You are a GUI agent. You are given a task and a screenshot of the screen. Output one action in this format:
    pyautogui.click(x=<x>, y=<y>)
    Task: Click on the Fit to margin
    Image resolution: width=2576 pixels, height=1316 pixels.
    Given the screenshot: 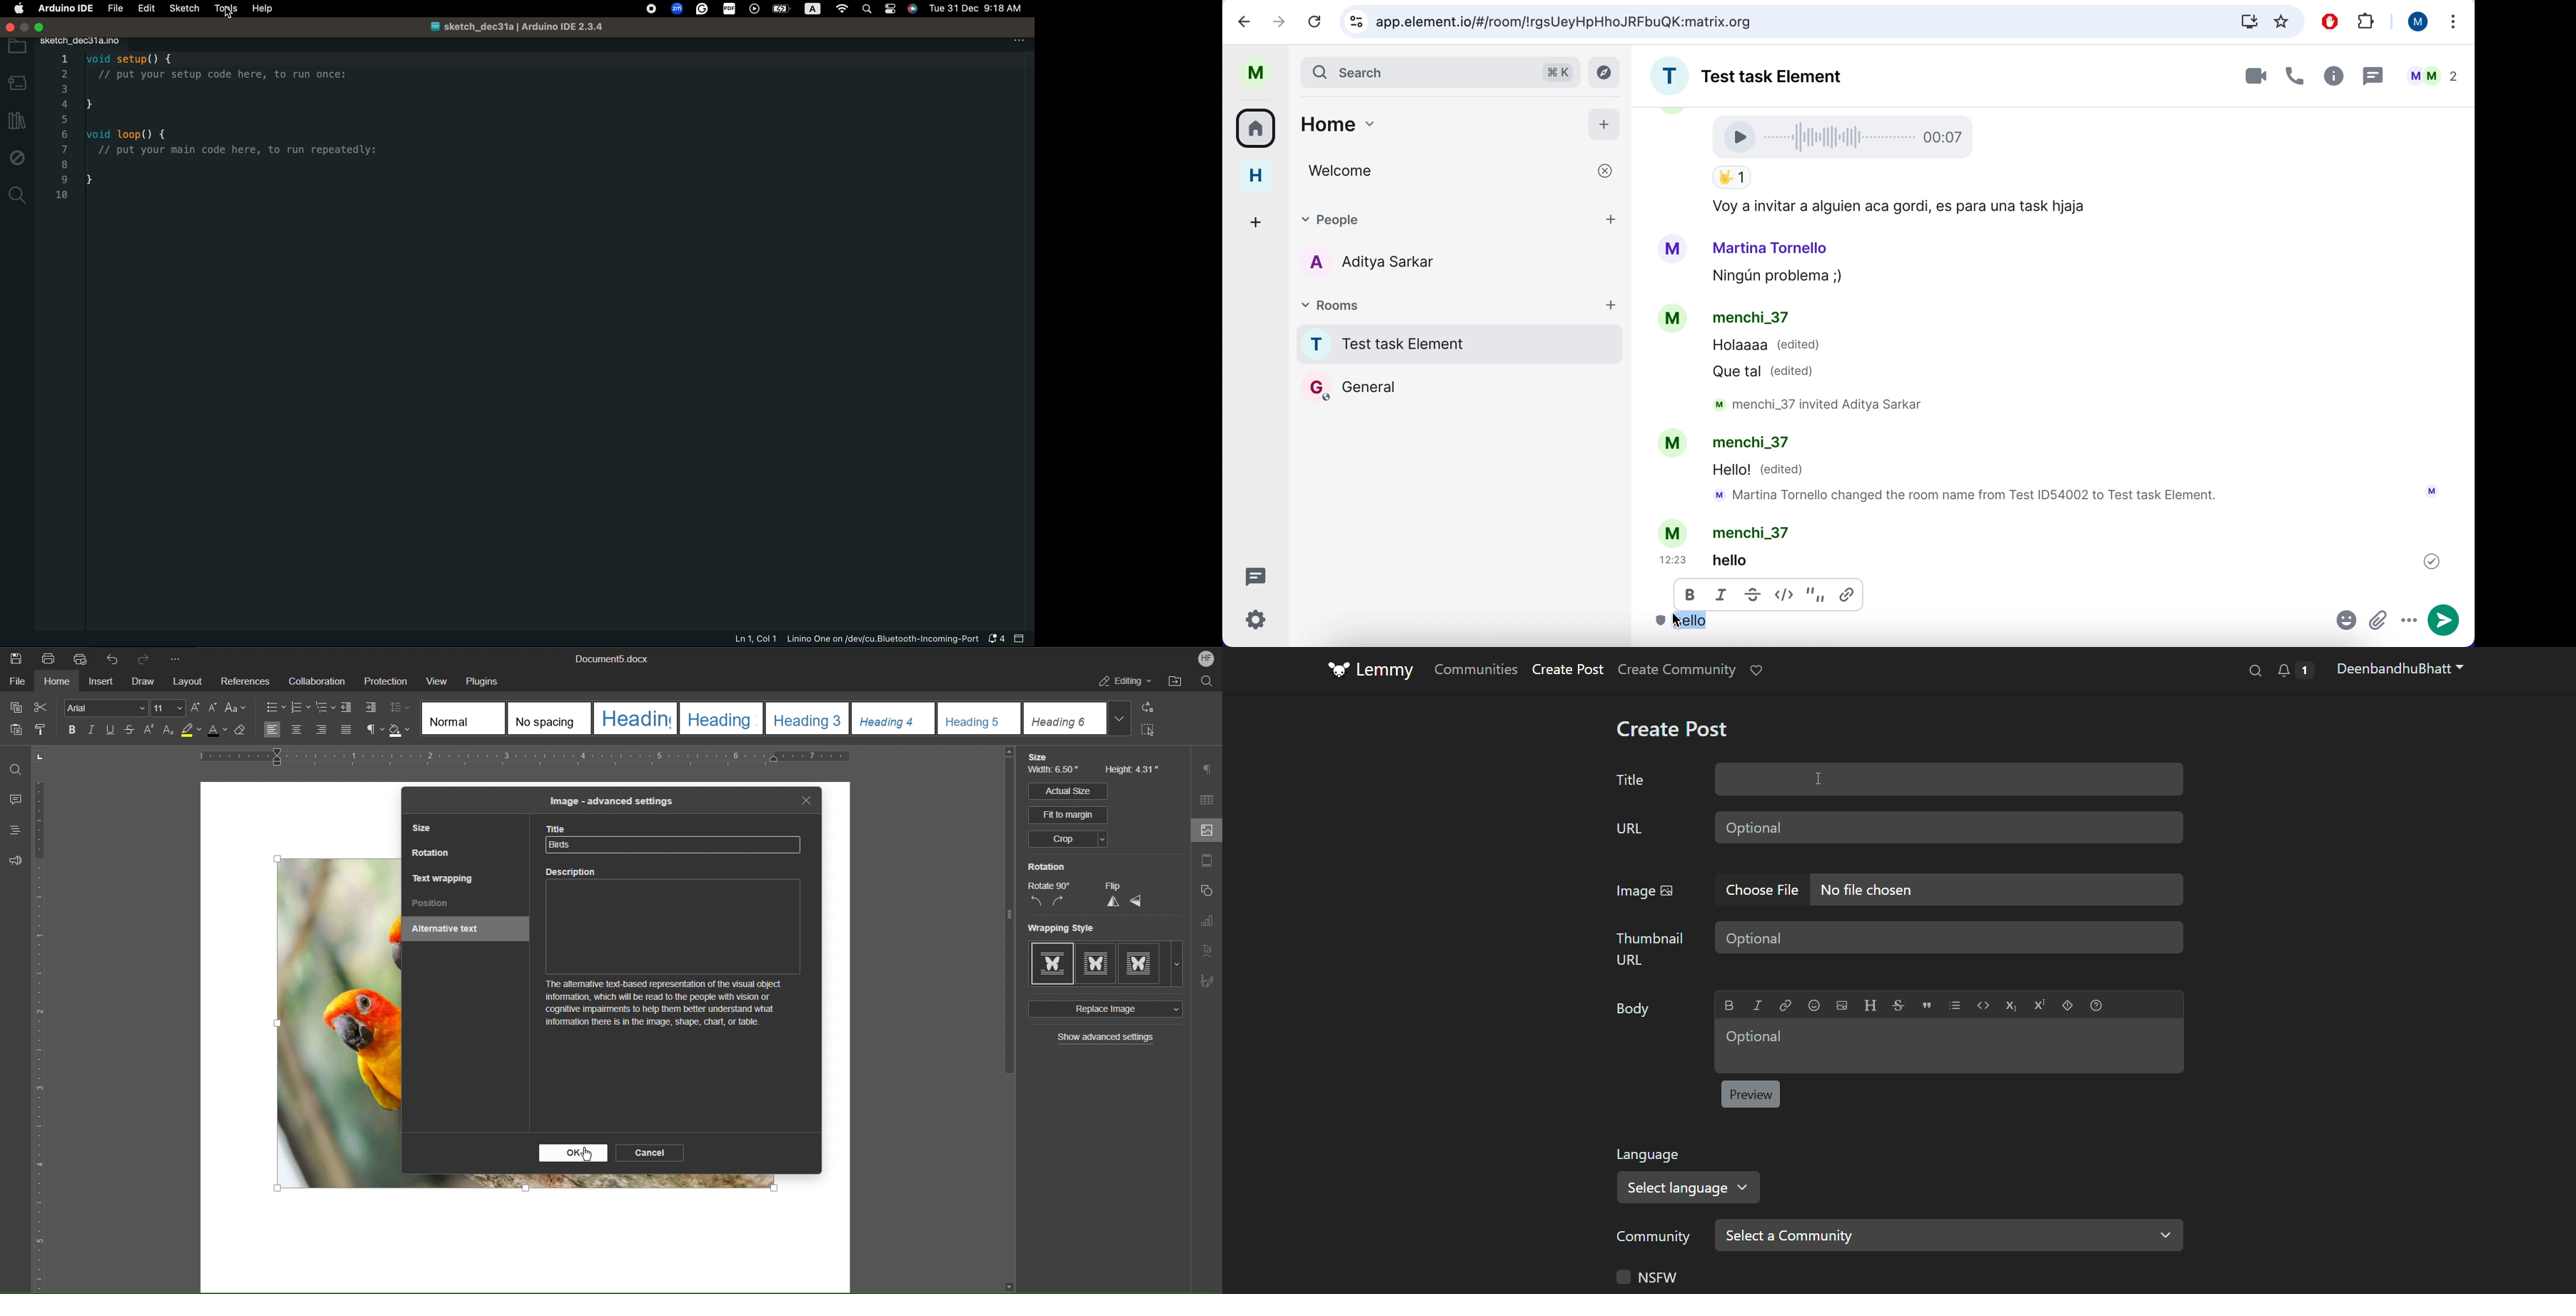 What is the action you would take?
    pyautogui.click(x=1069, y=815)
    